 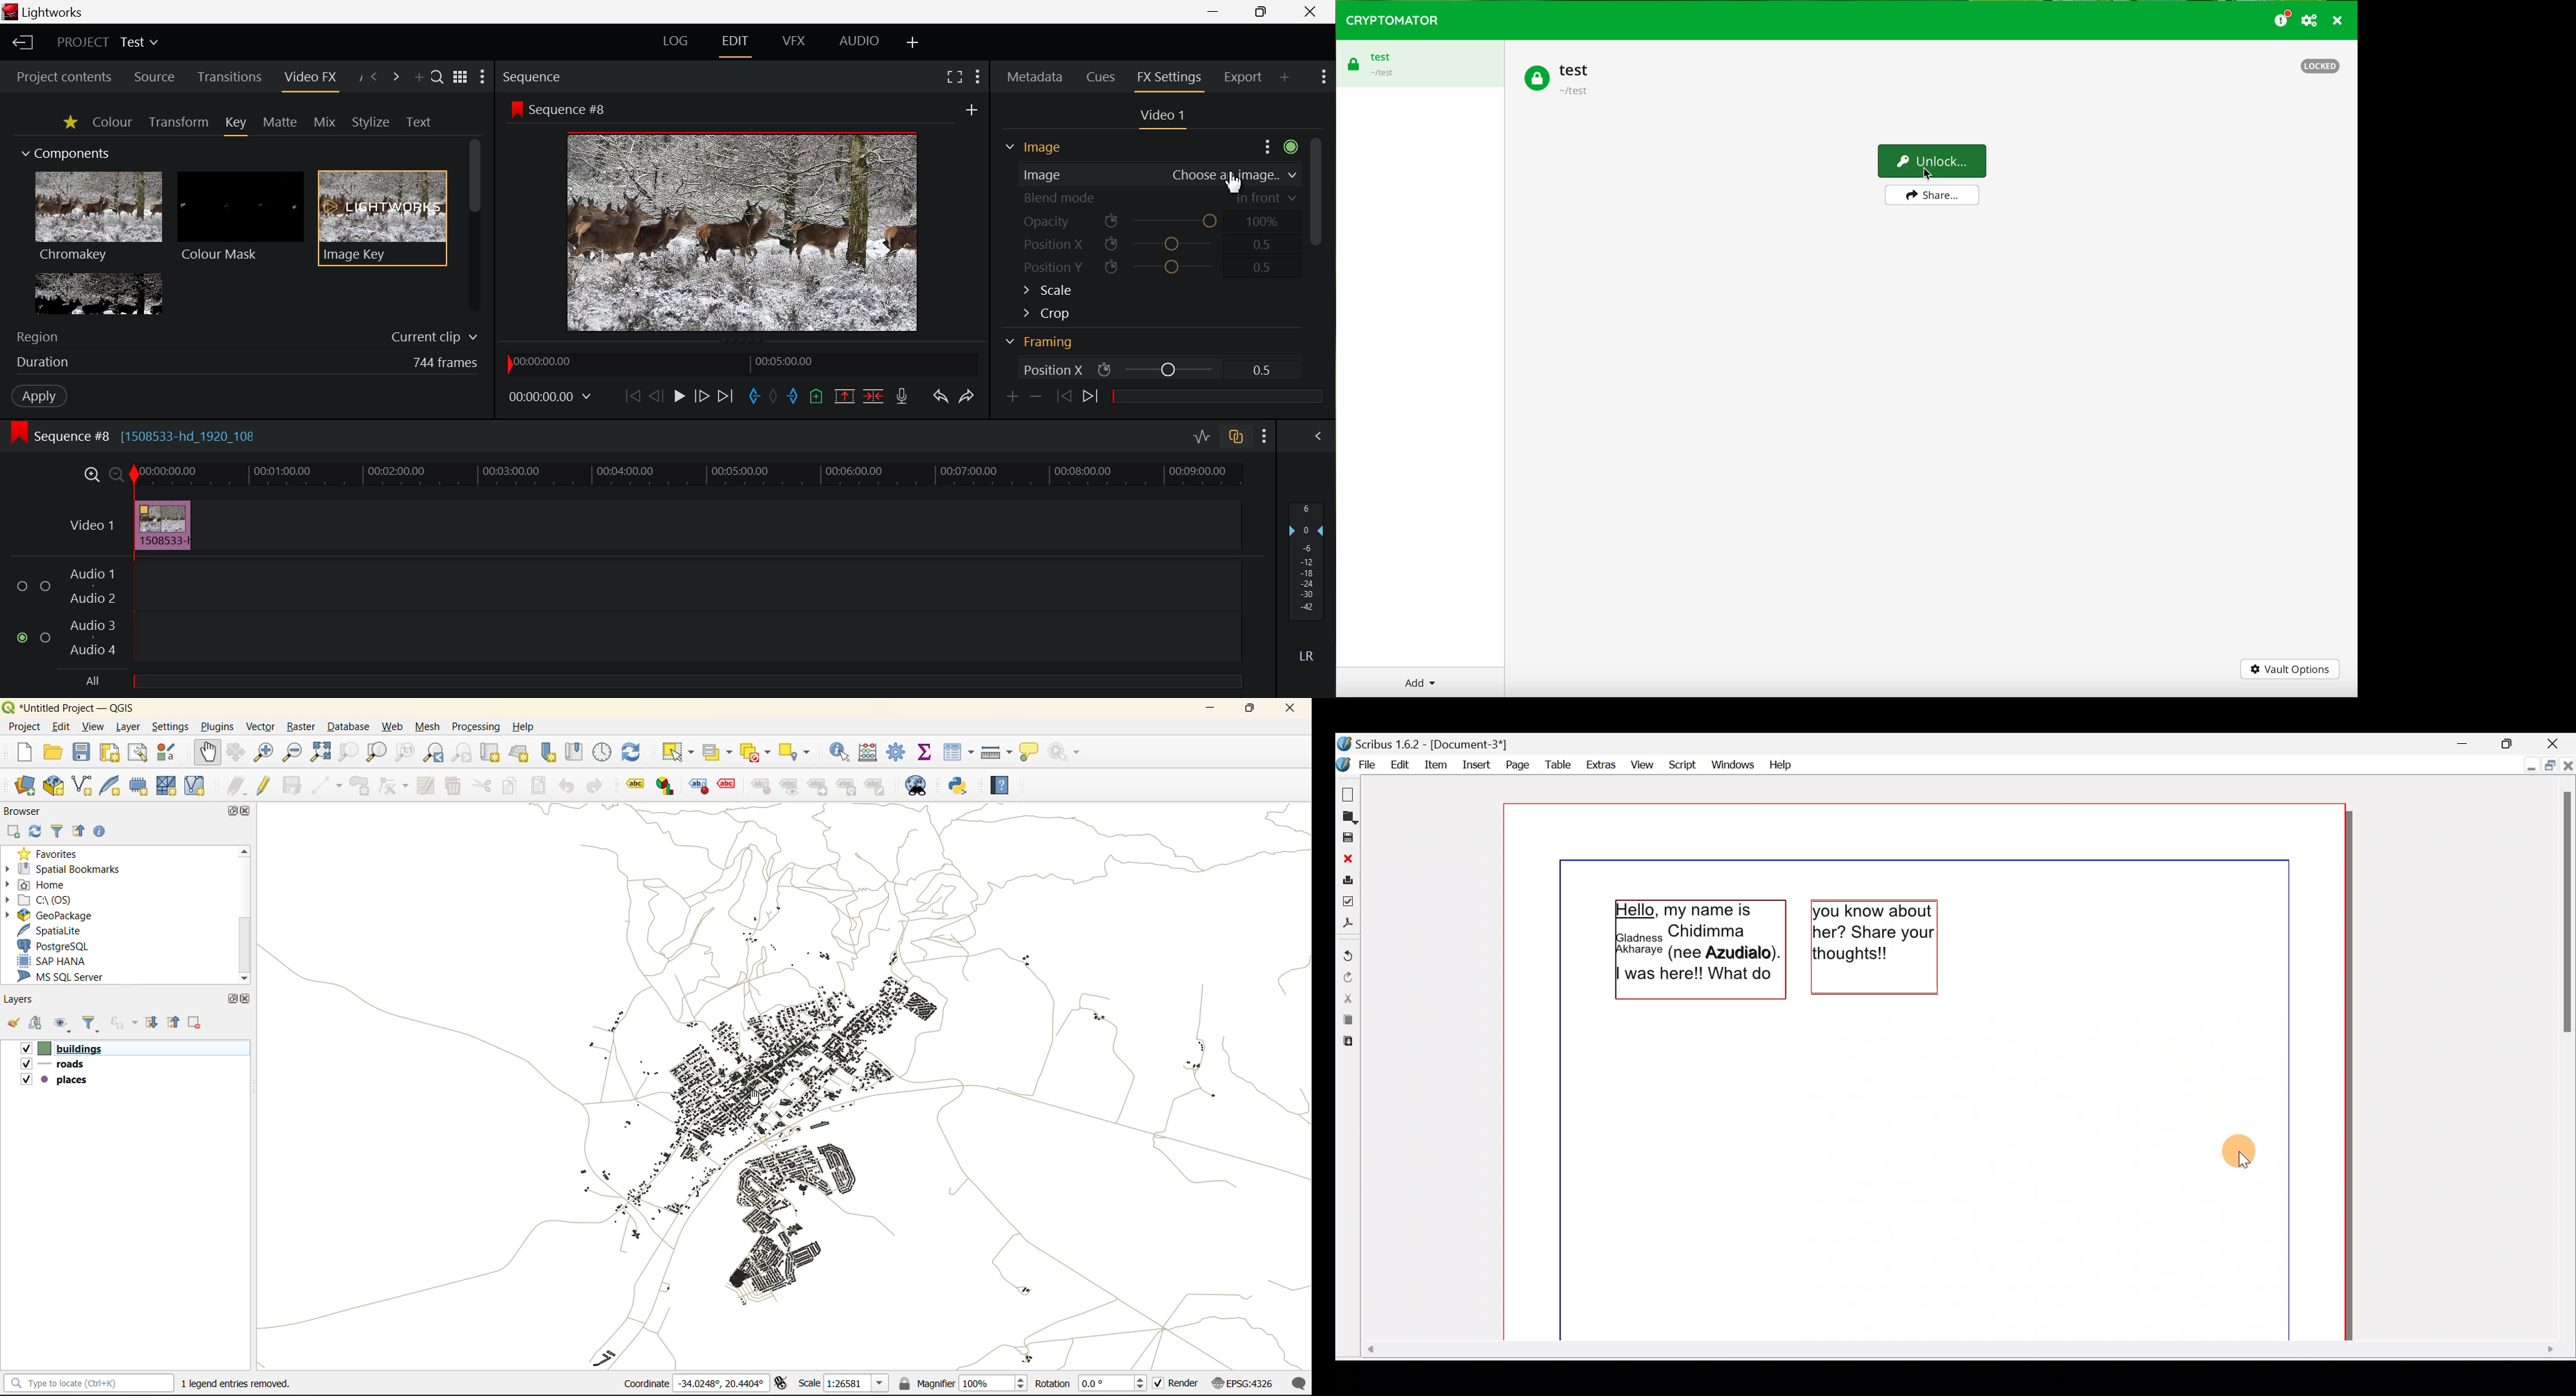 What do you see at coordinates (347, 725) in the screenshot?
I see `database` at bounding box center [347, 725].